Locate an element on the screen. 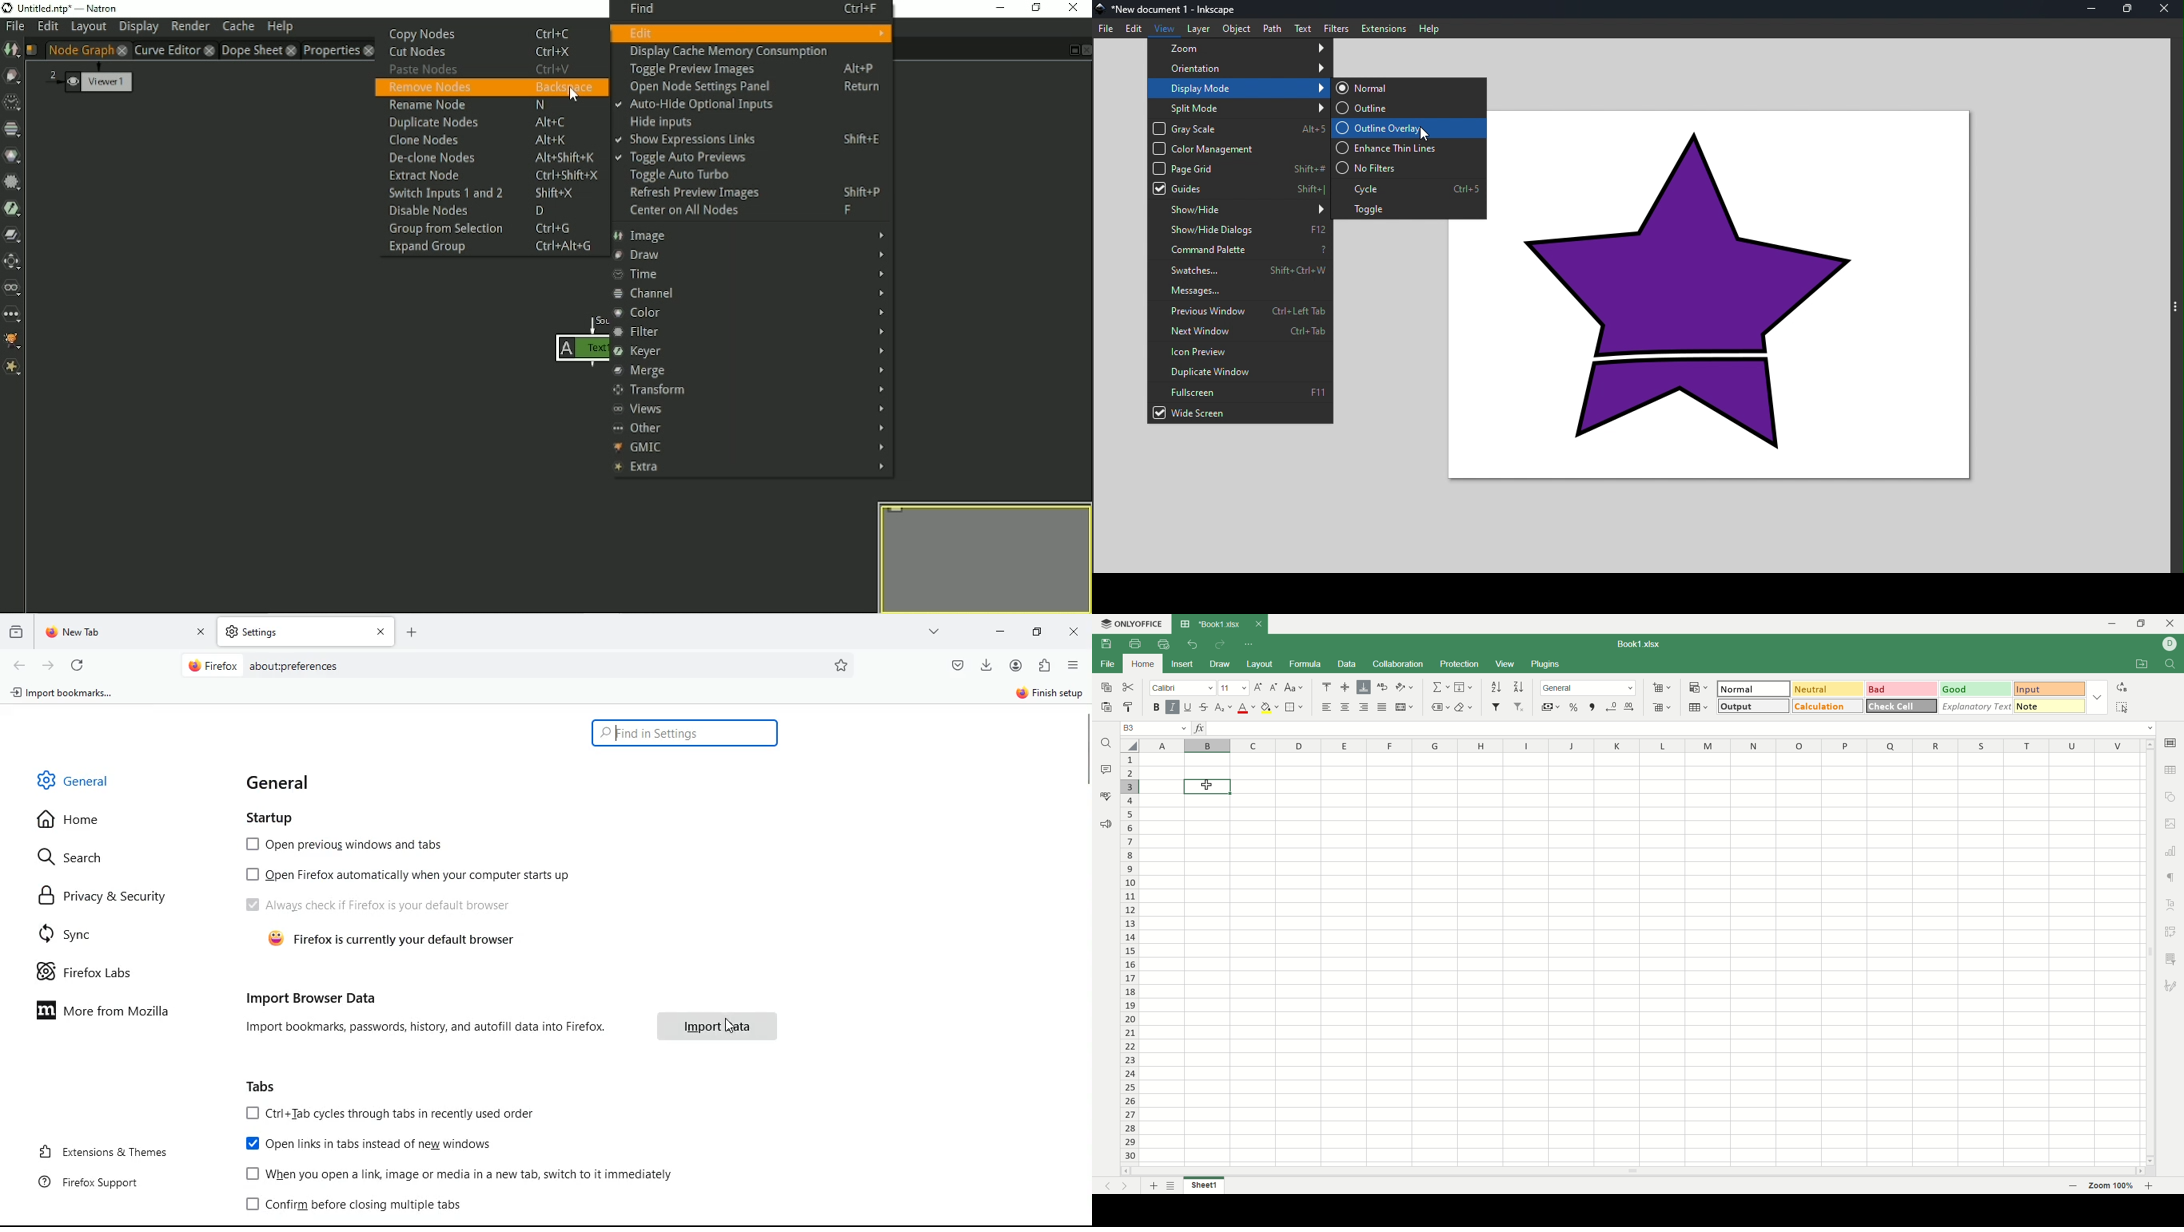  font size is located at coordinates (1235, 687).